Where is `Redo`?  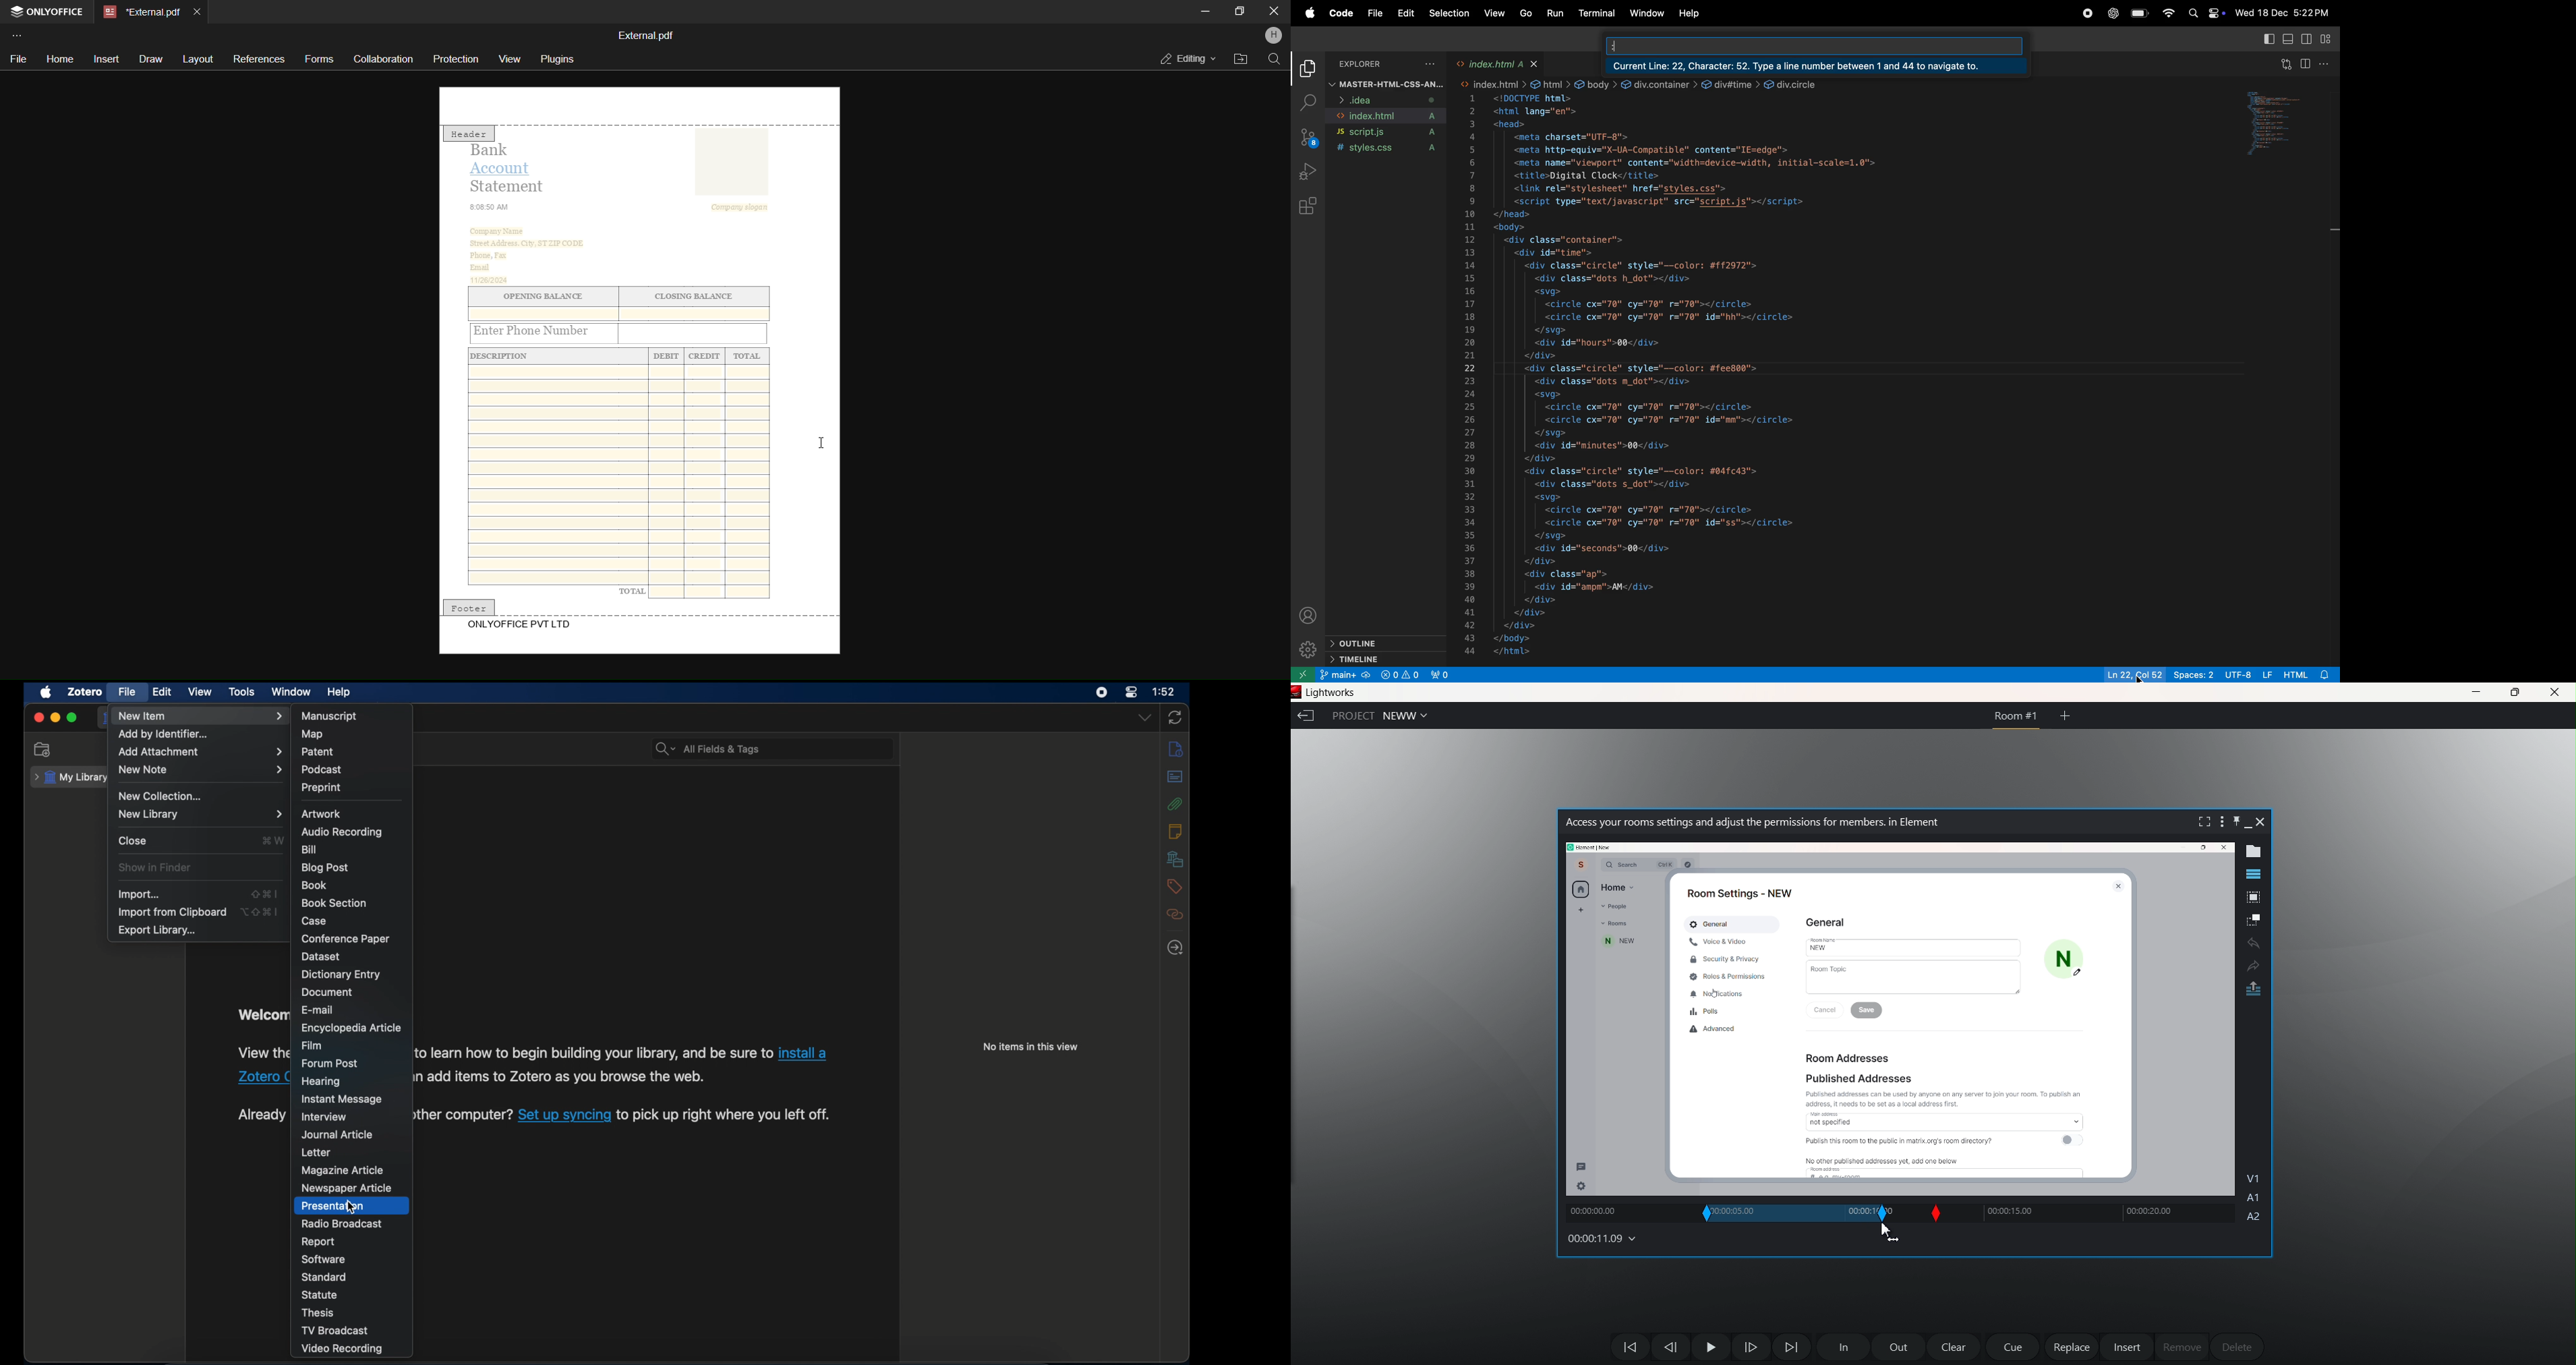 Redo is located at coordinates (2253, 965).